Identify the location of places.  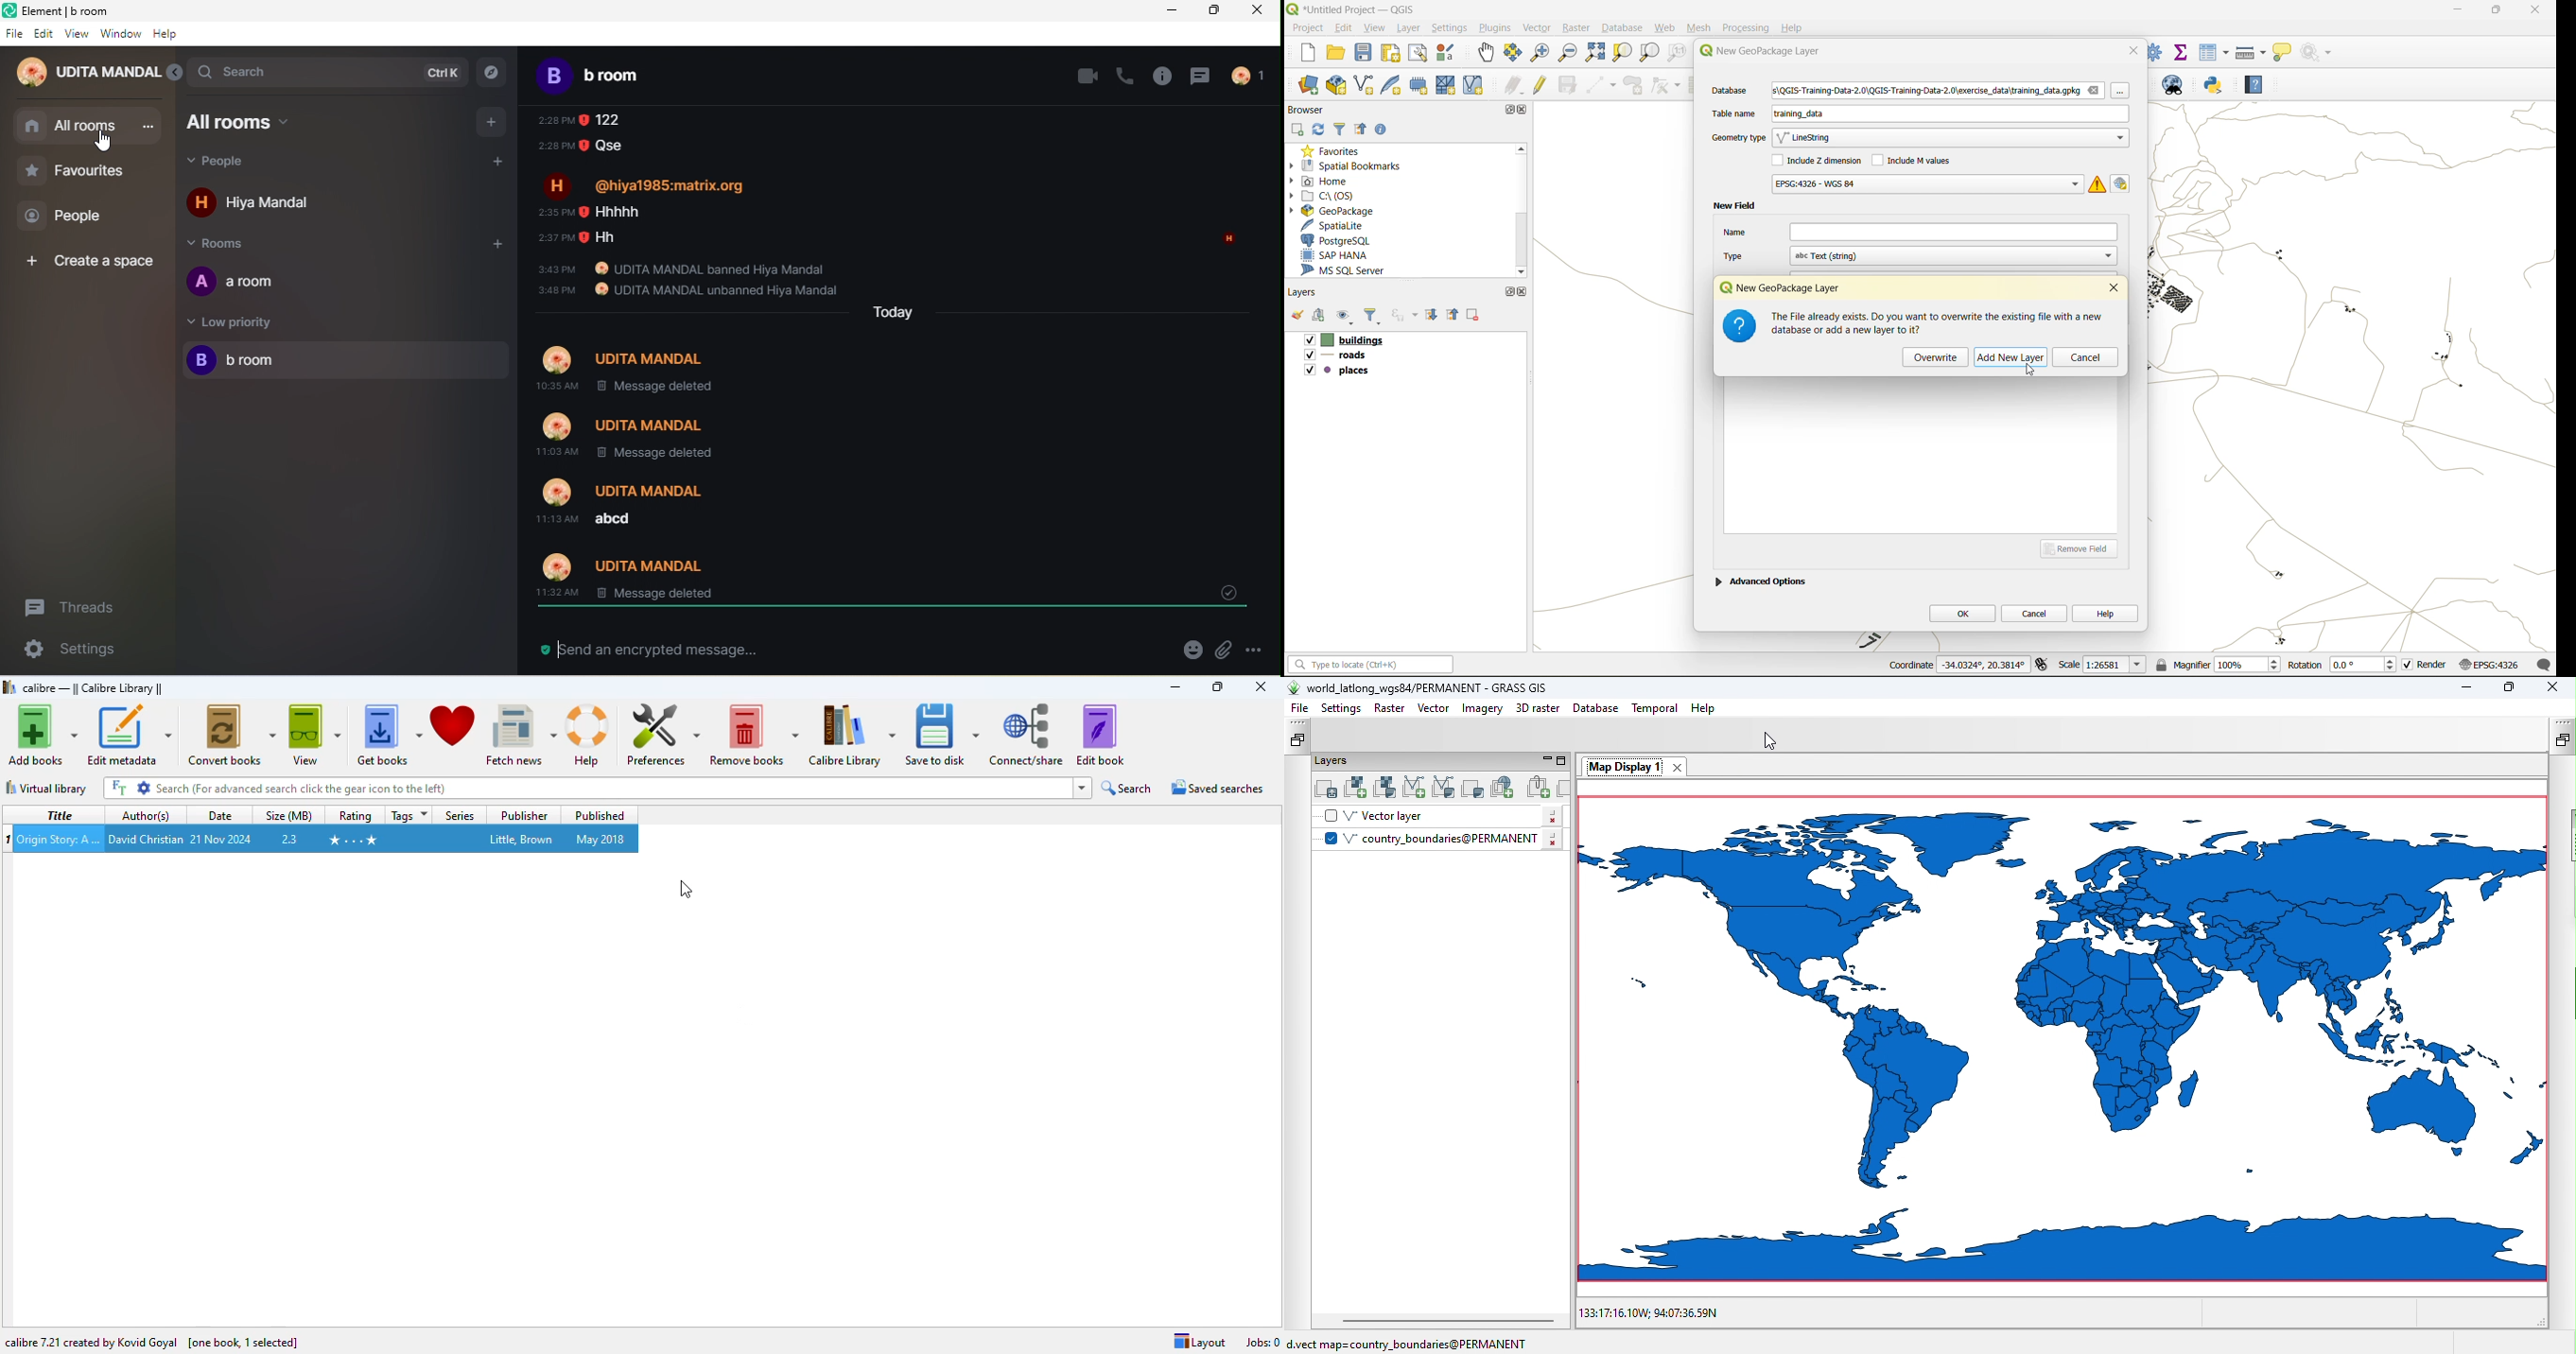
(1337, 372).